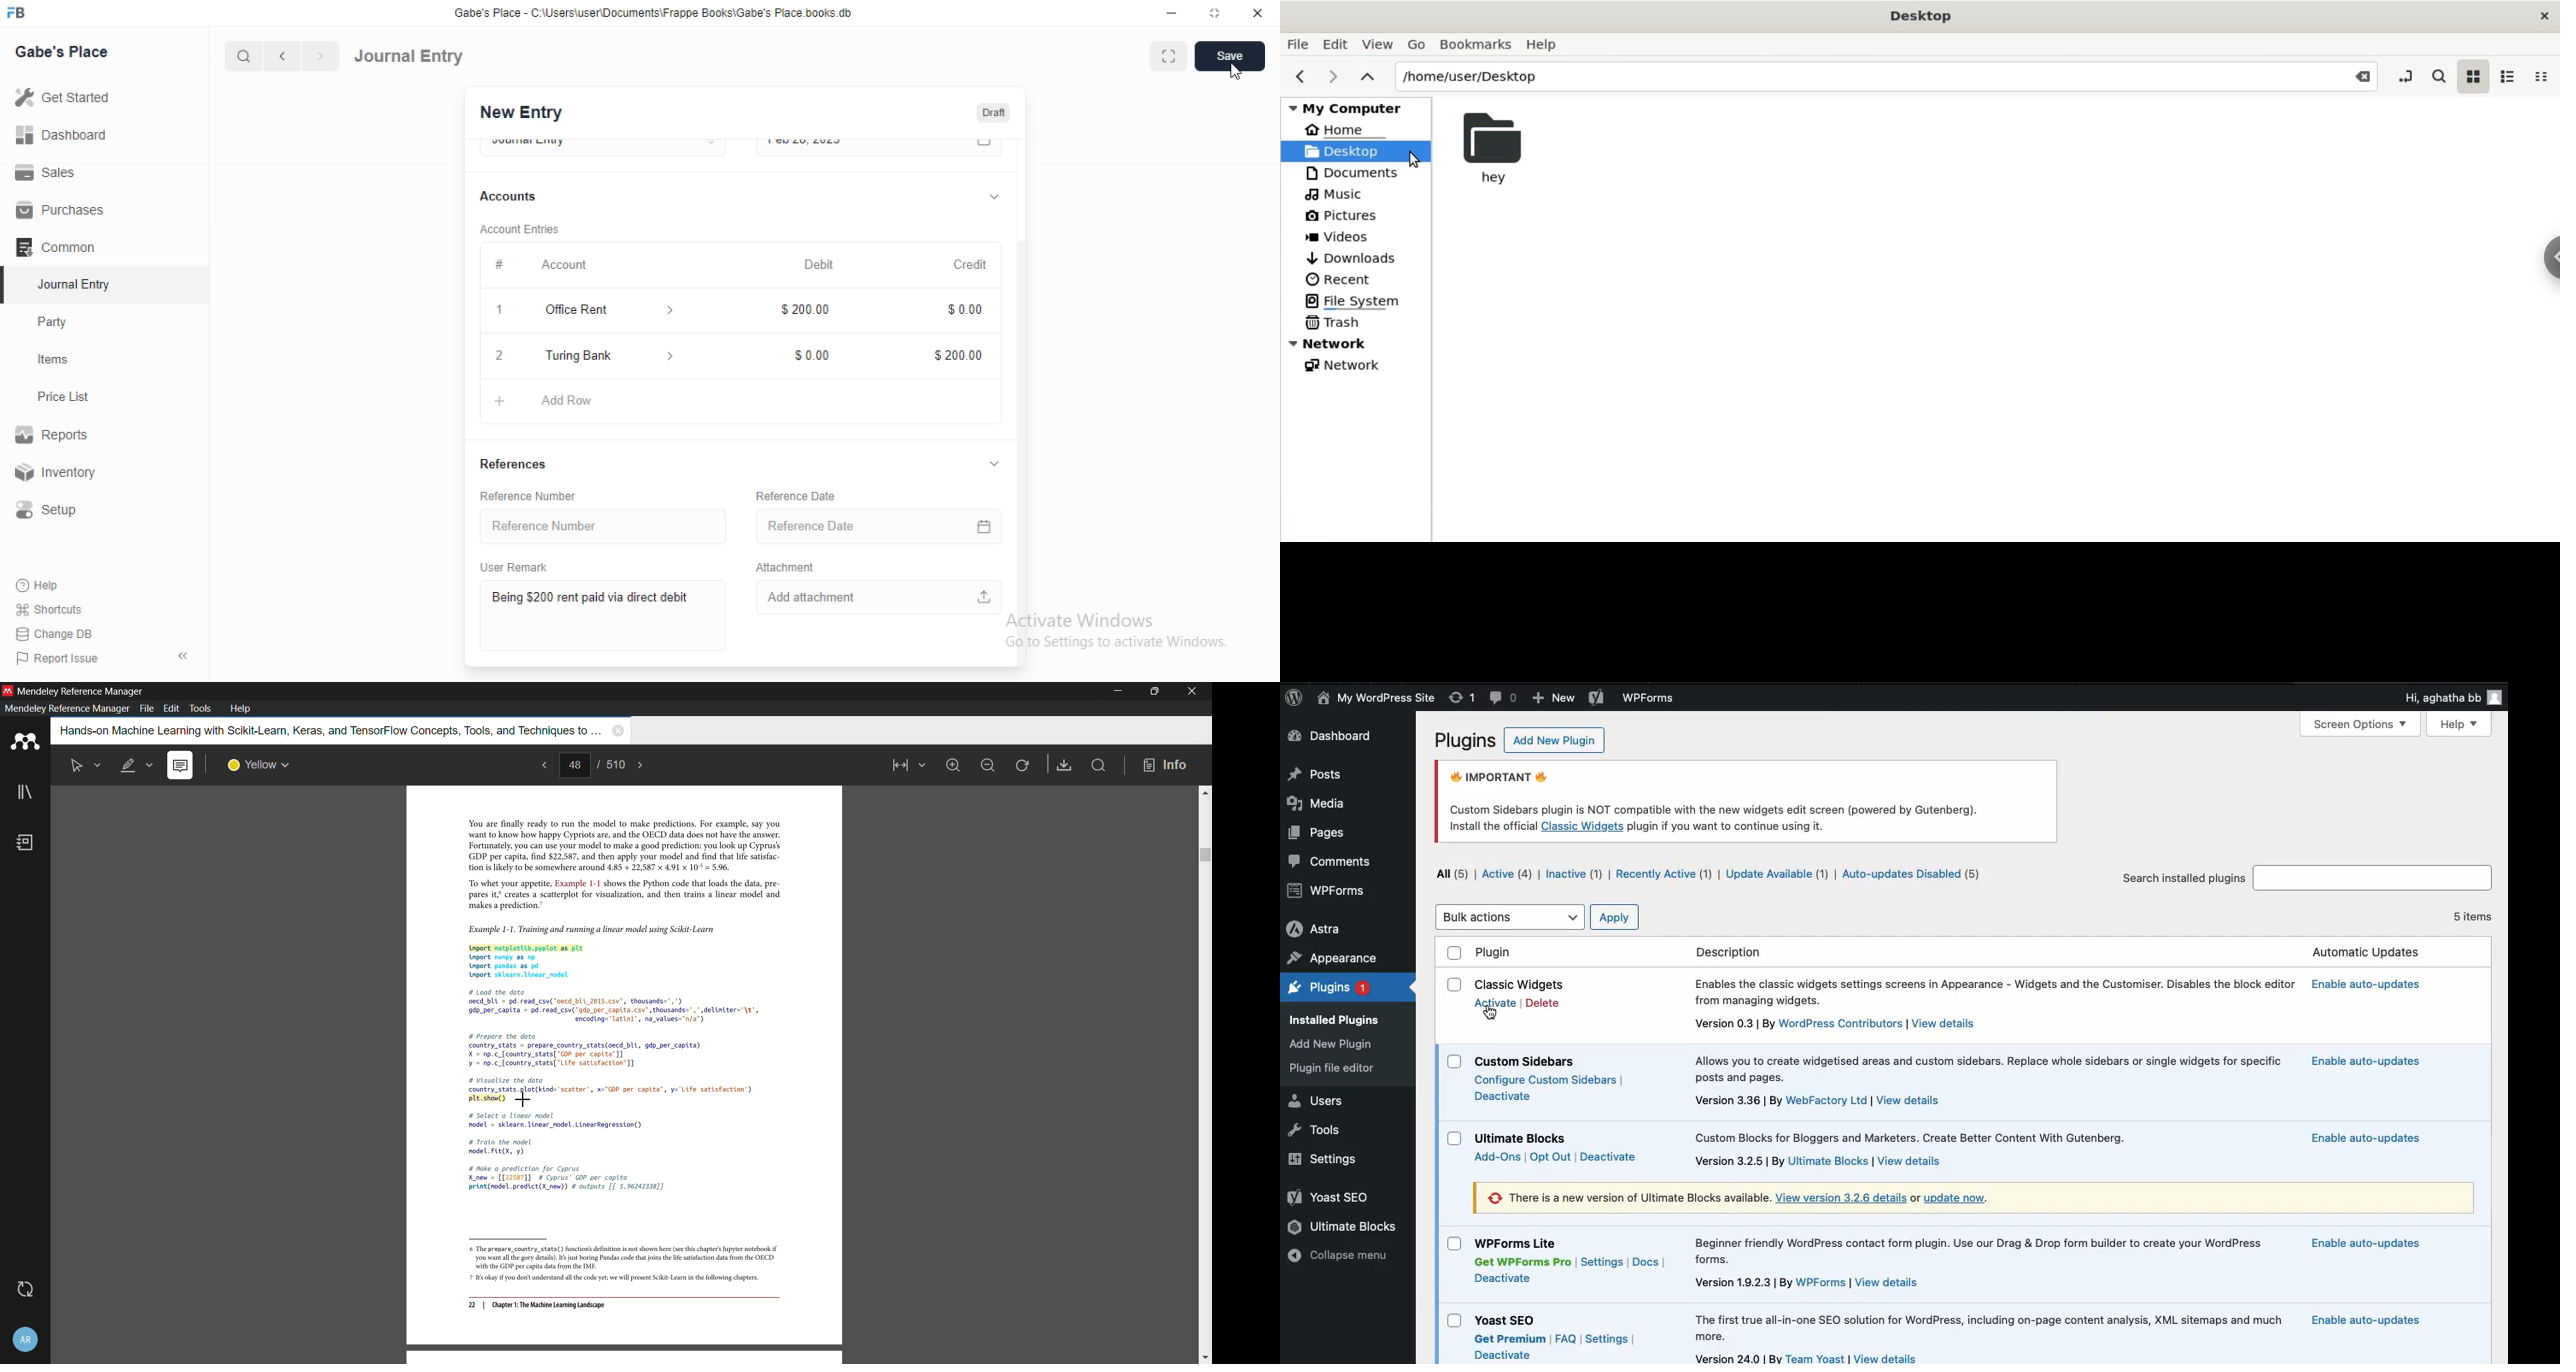  I want to click on zoom in, so click(952, 765).